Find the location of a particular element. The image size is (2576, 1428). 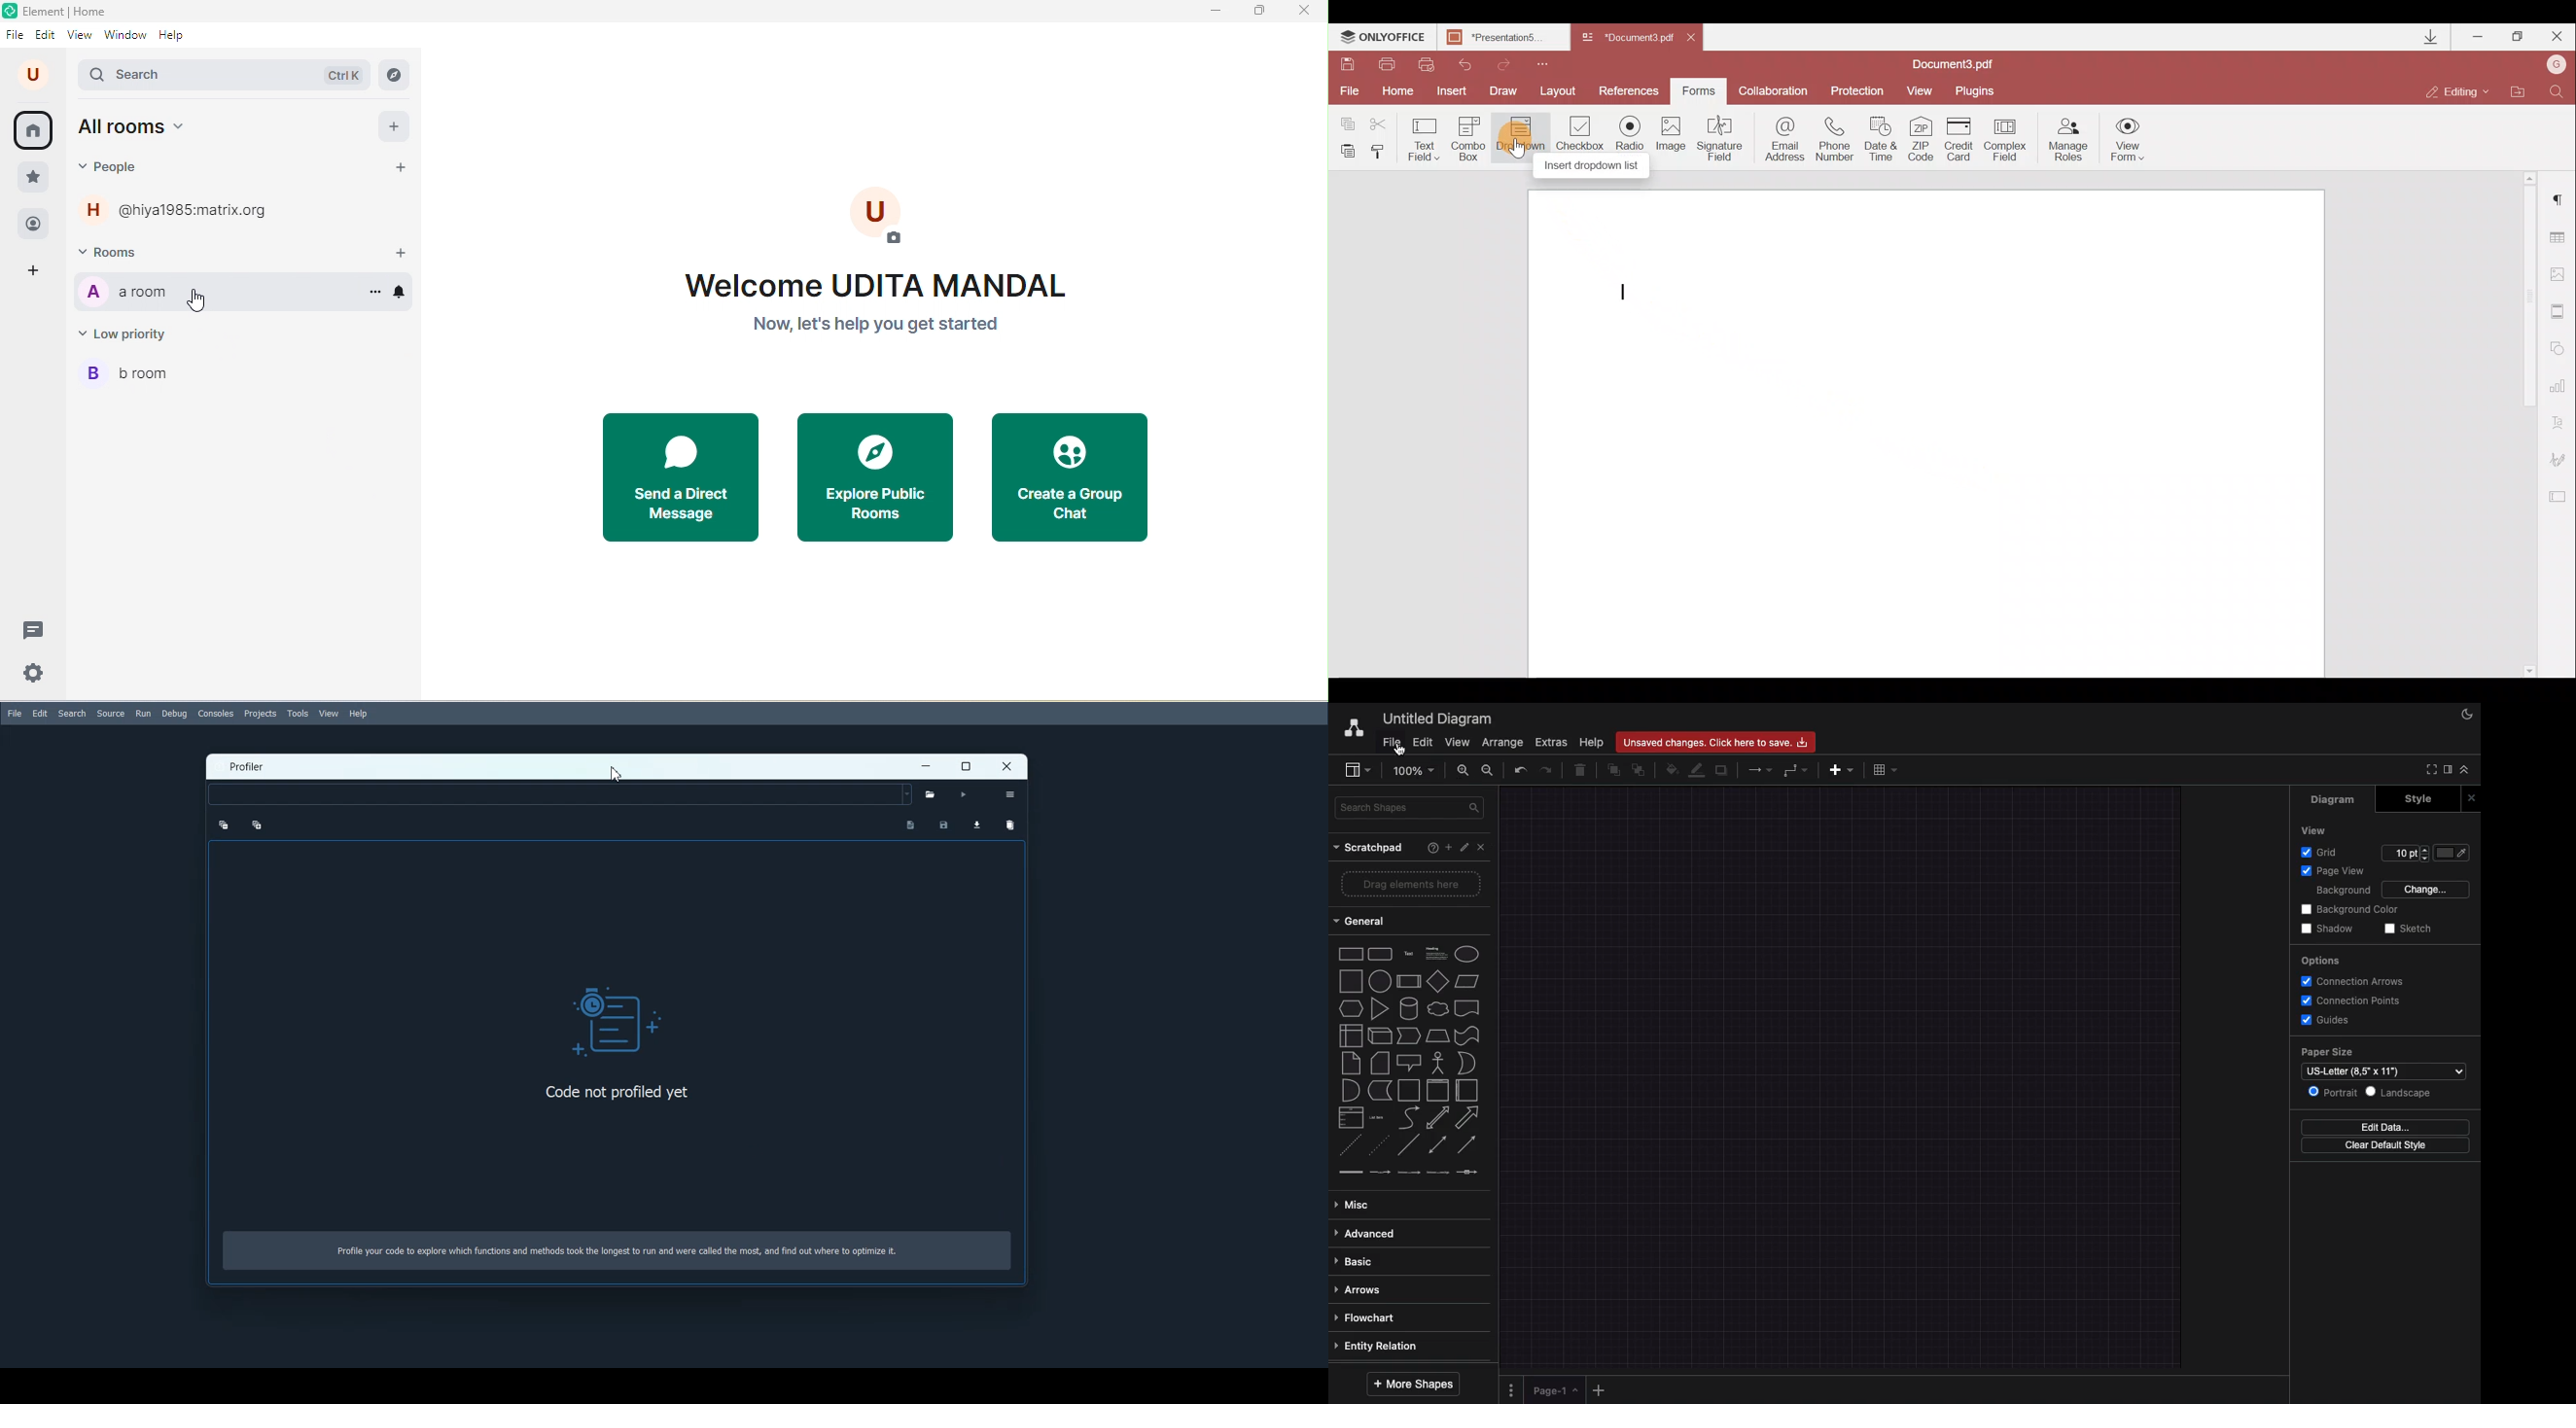

Zoom in is located at coordinates (1462, 771).